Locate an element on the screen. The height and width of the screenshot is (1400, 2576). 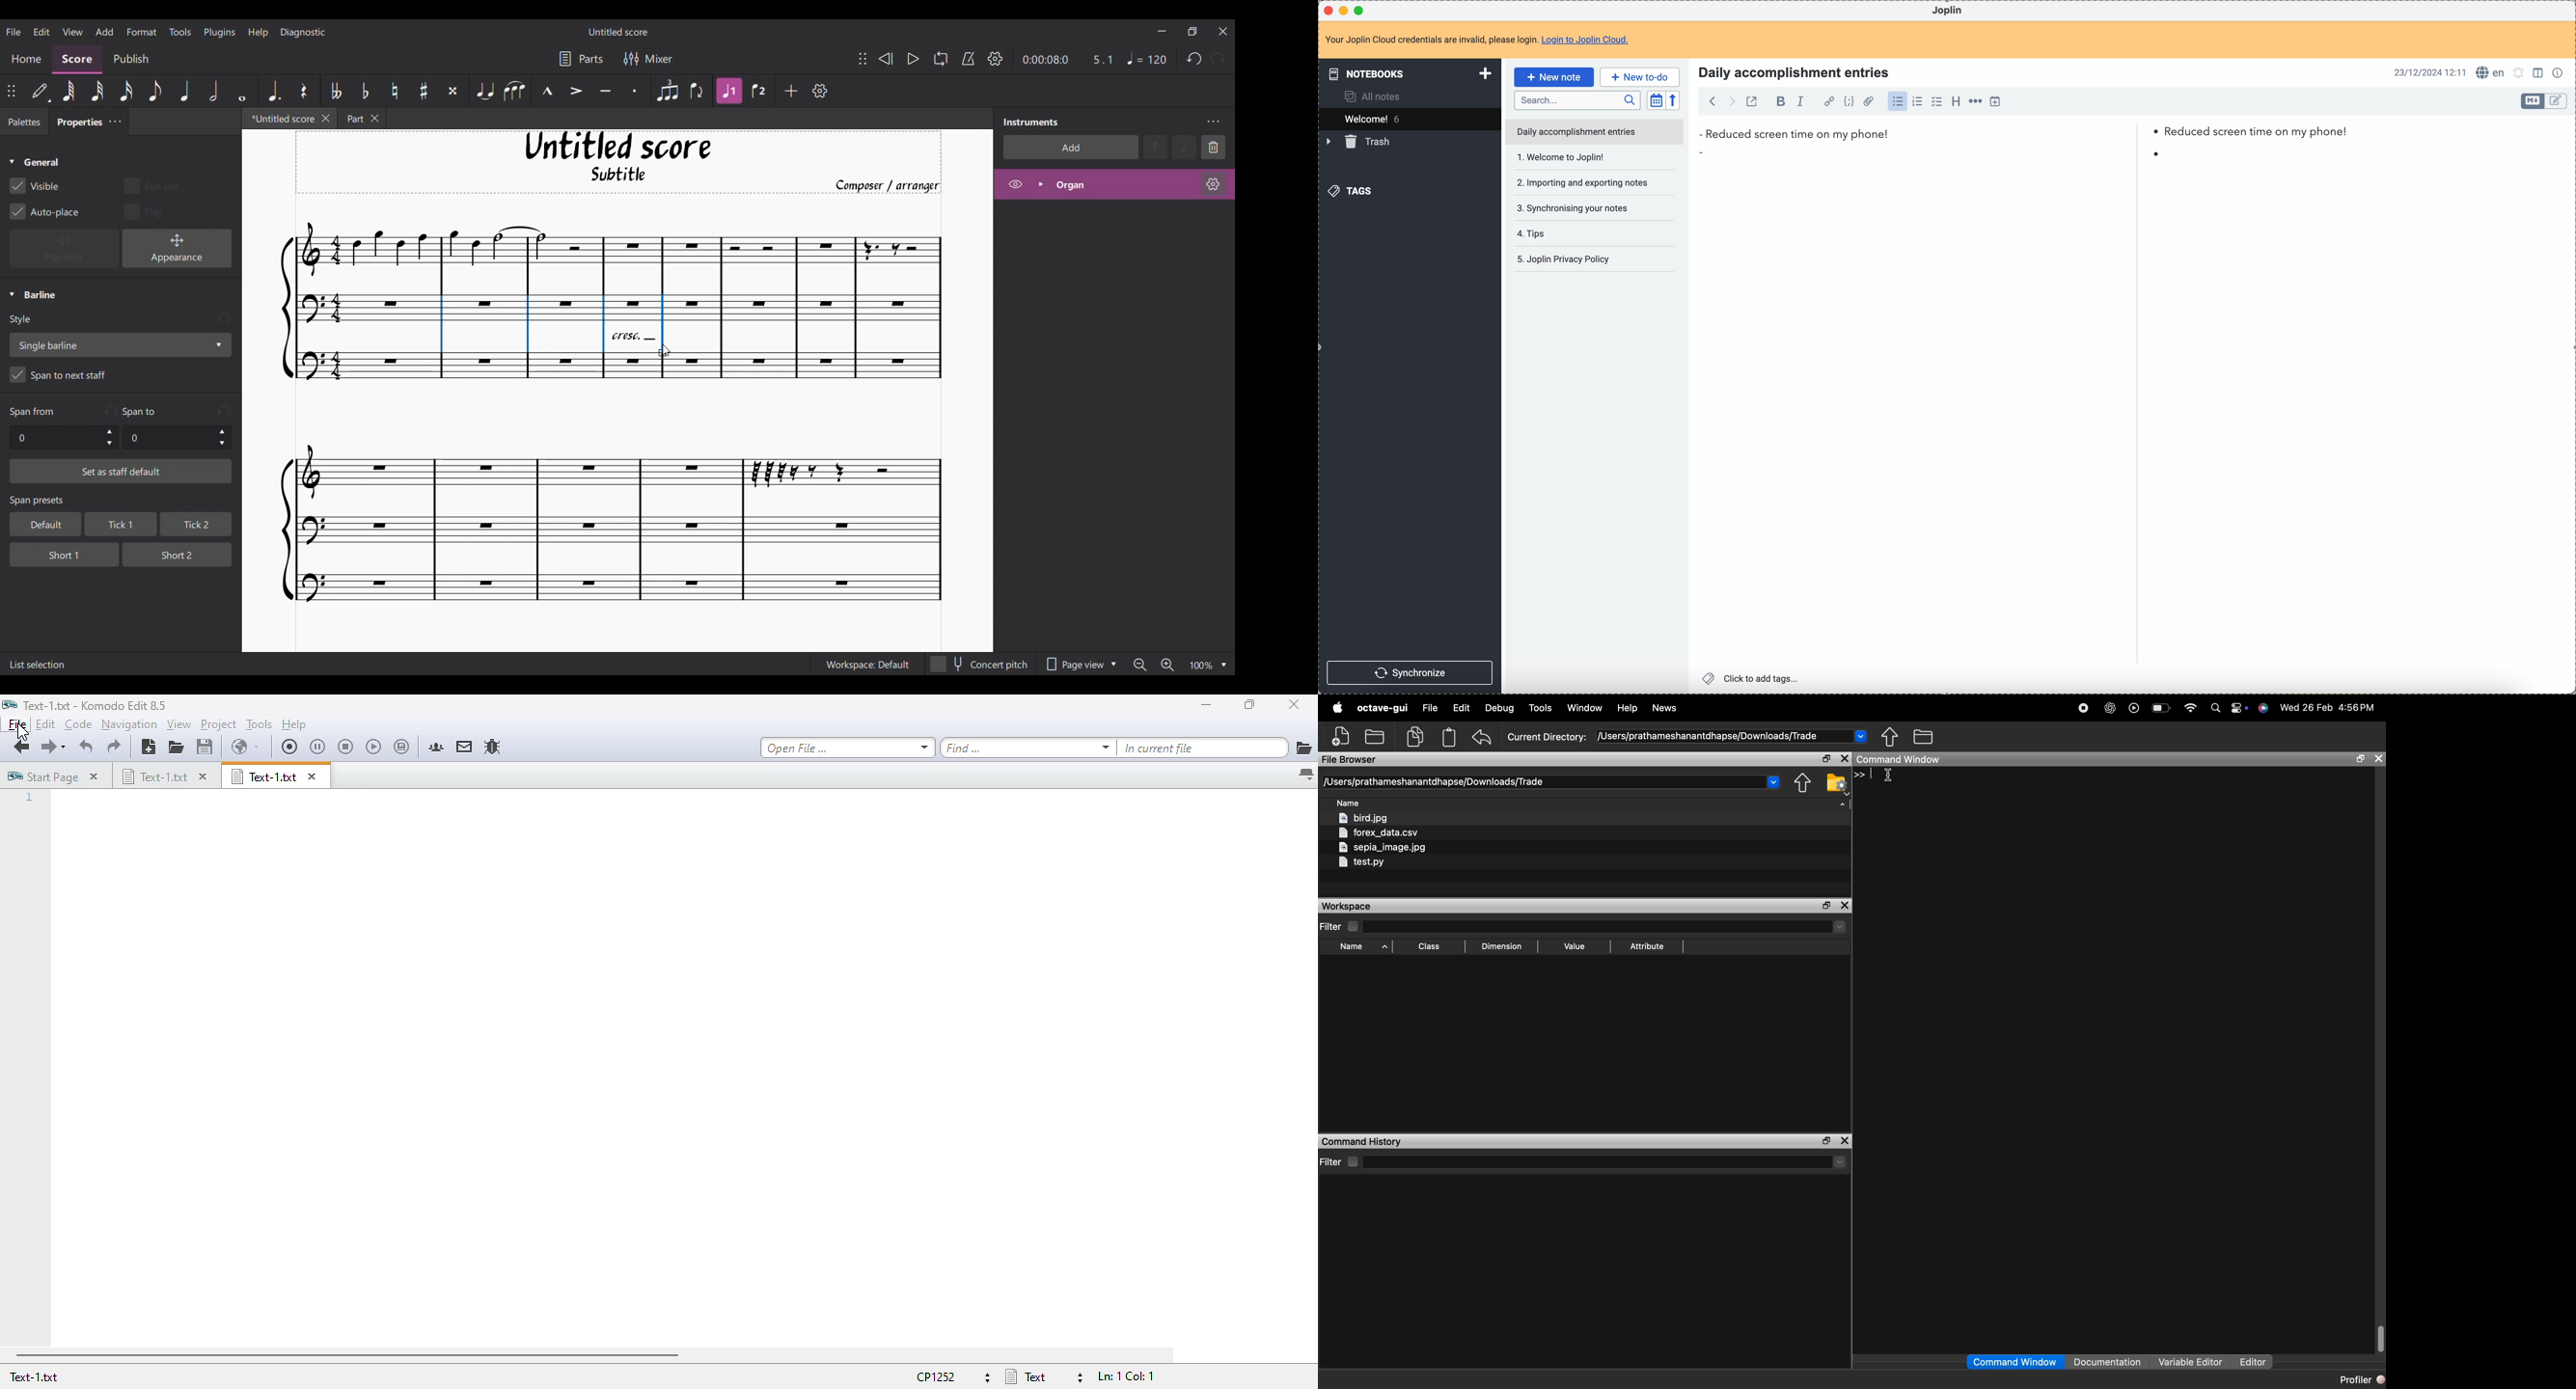
hyperlink is located at coordinates (1829, 102).